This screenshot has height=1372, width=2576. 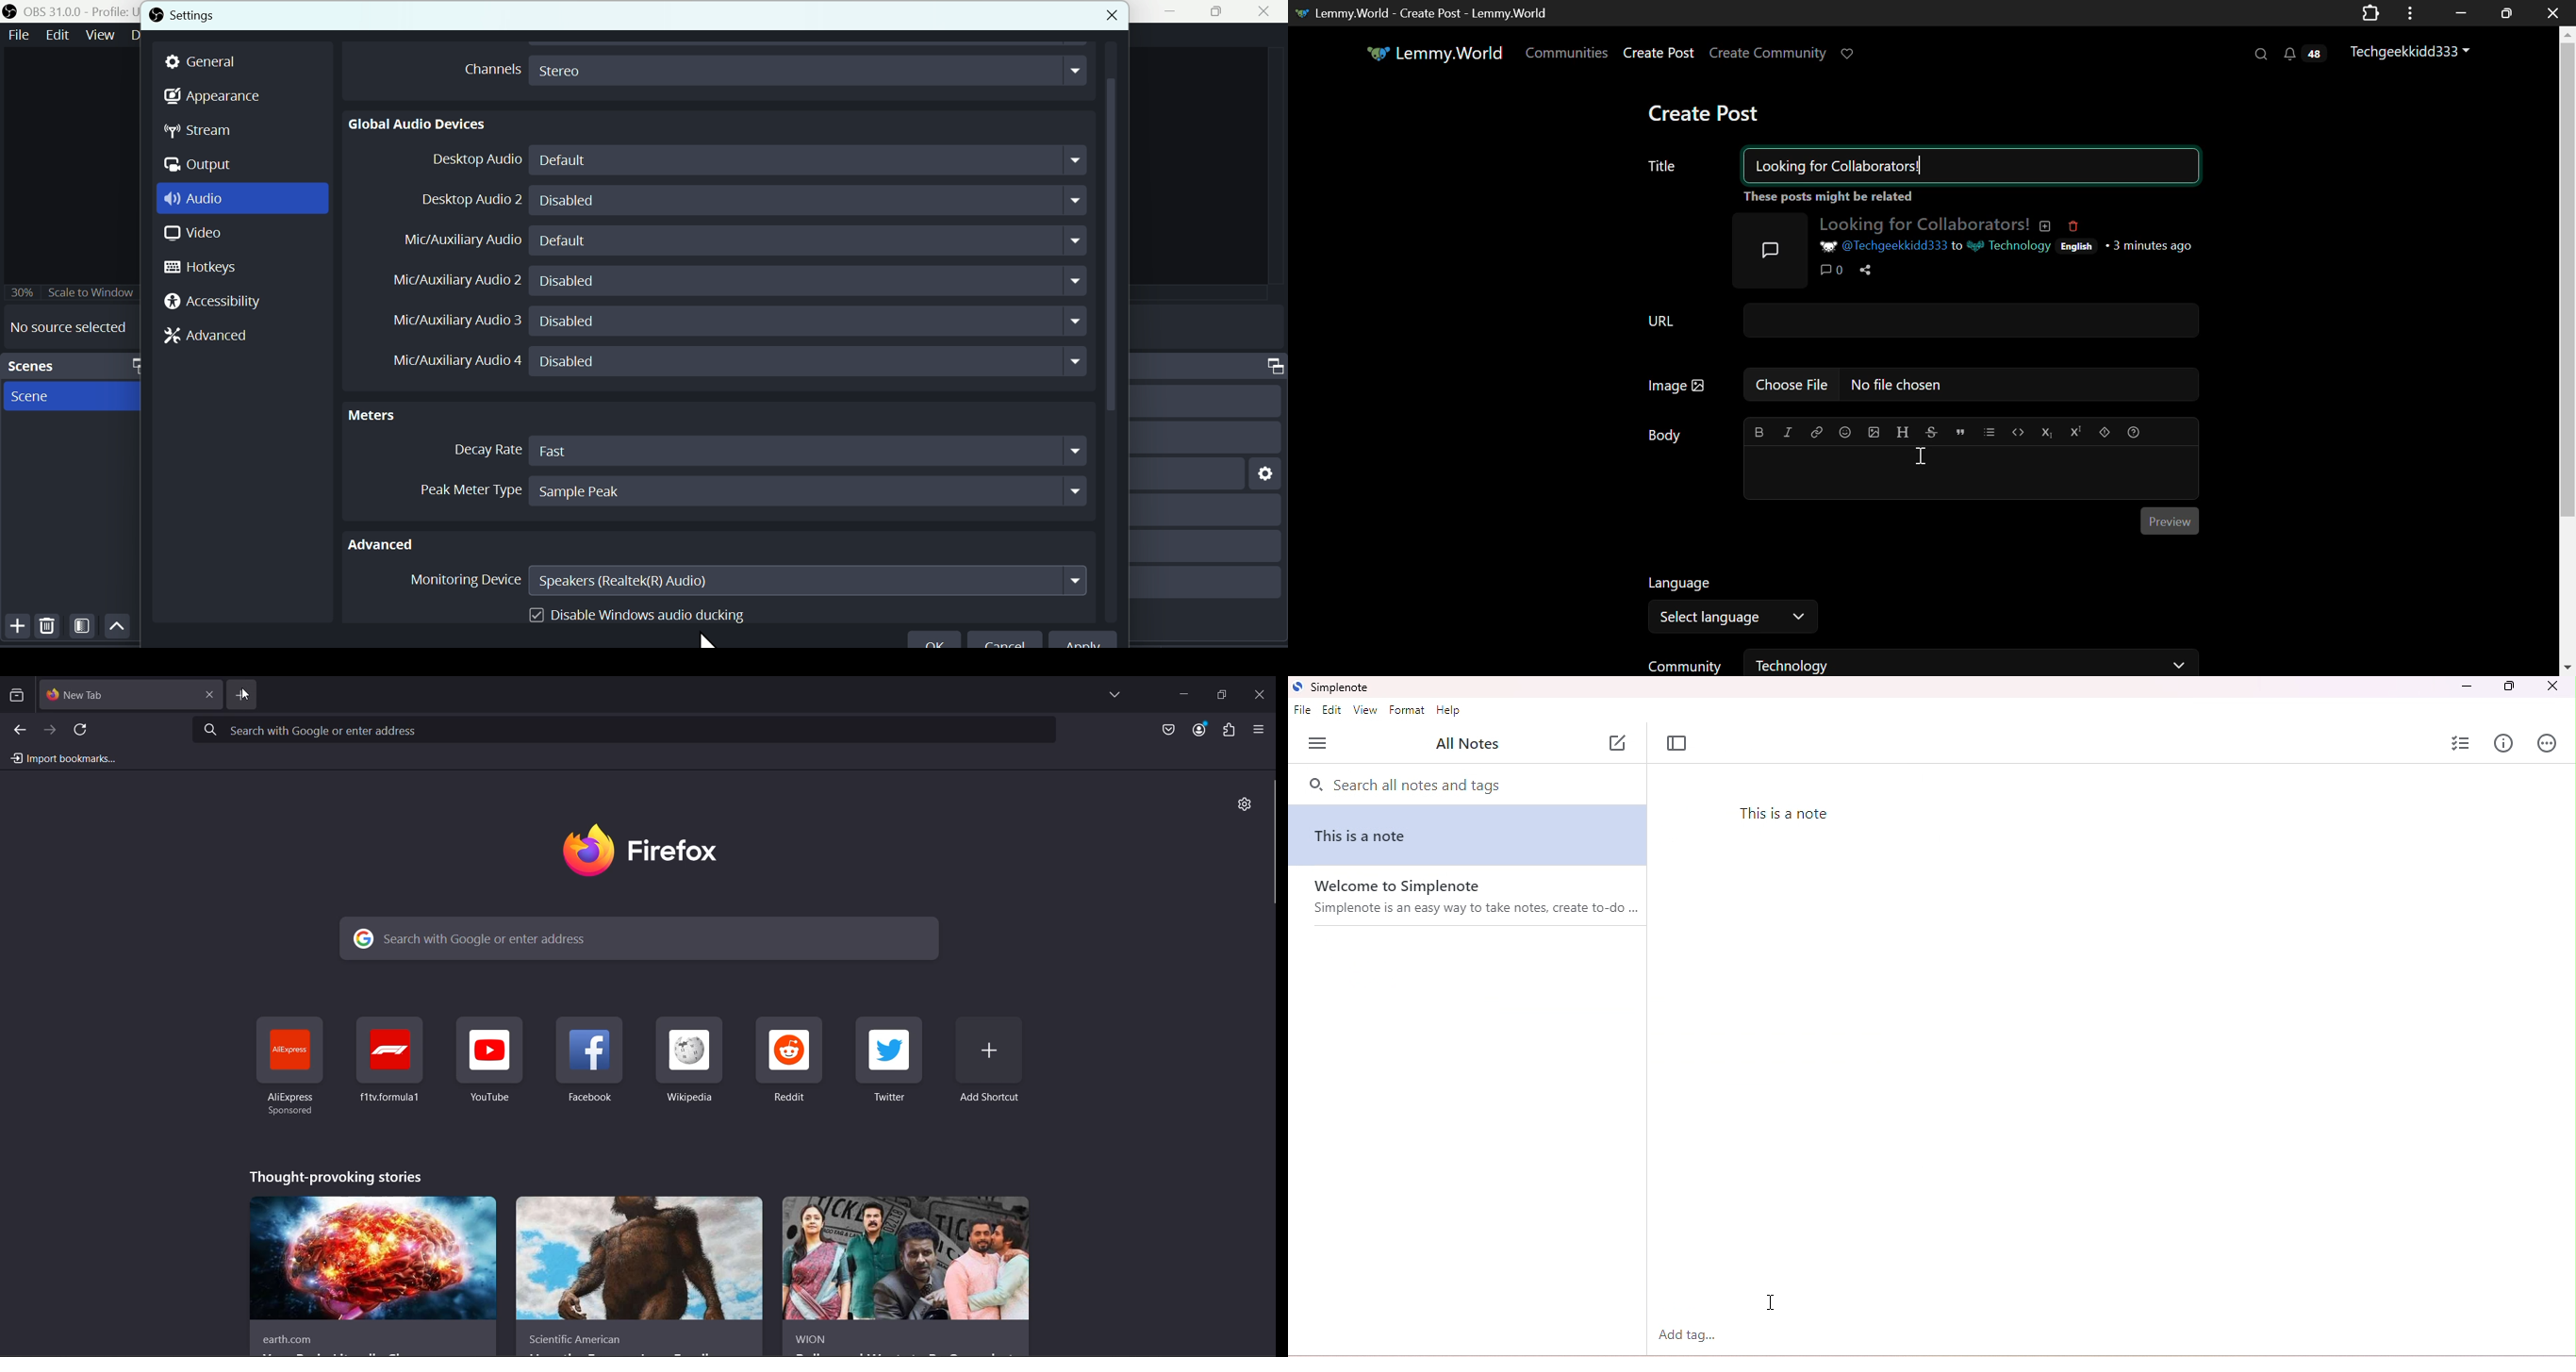 What do you see at coordinates (1005, 641) in the screenshot?
I see `Cancel` at bounding box center [1005, 641].